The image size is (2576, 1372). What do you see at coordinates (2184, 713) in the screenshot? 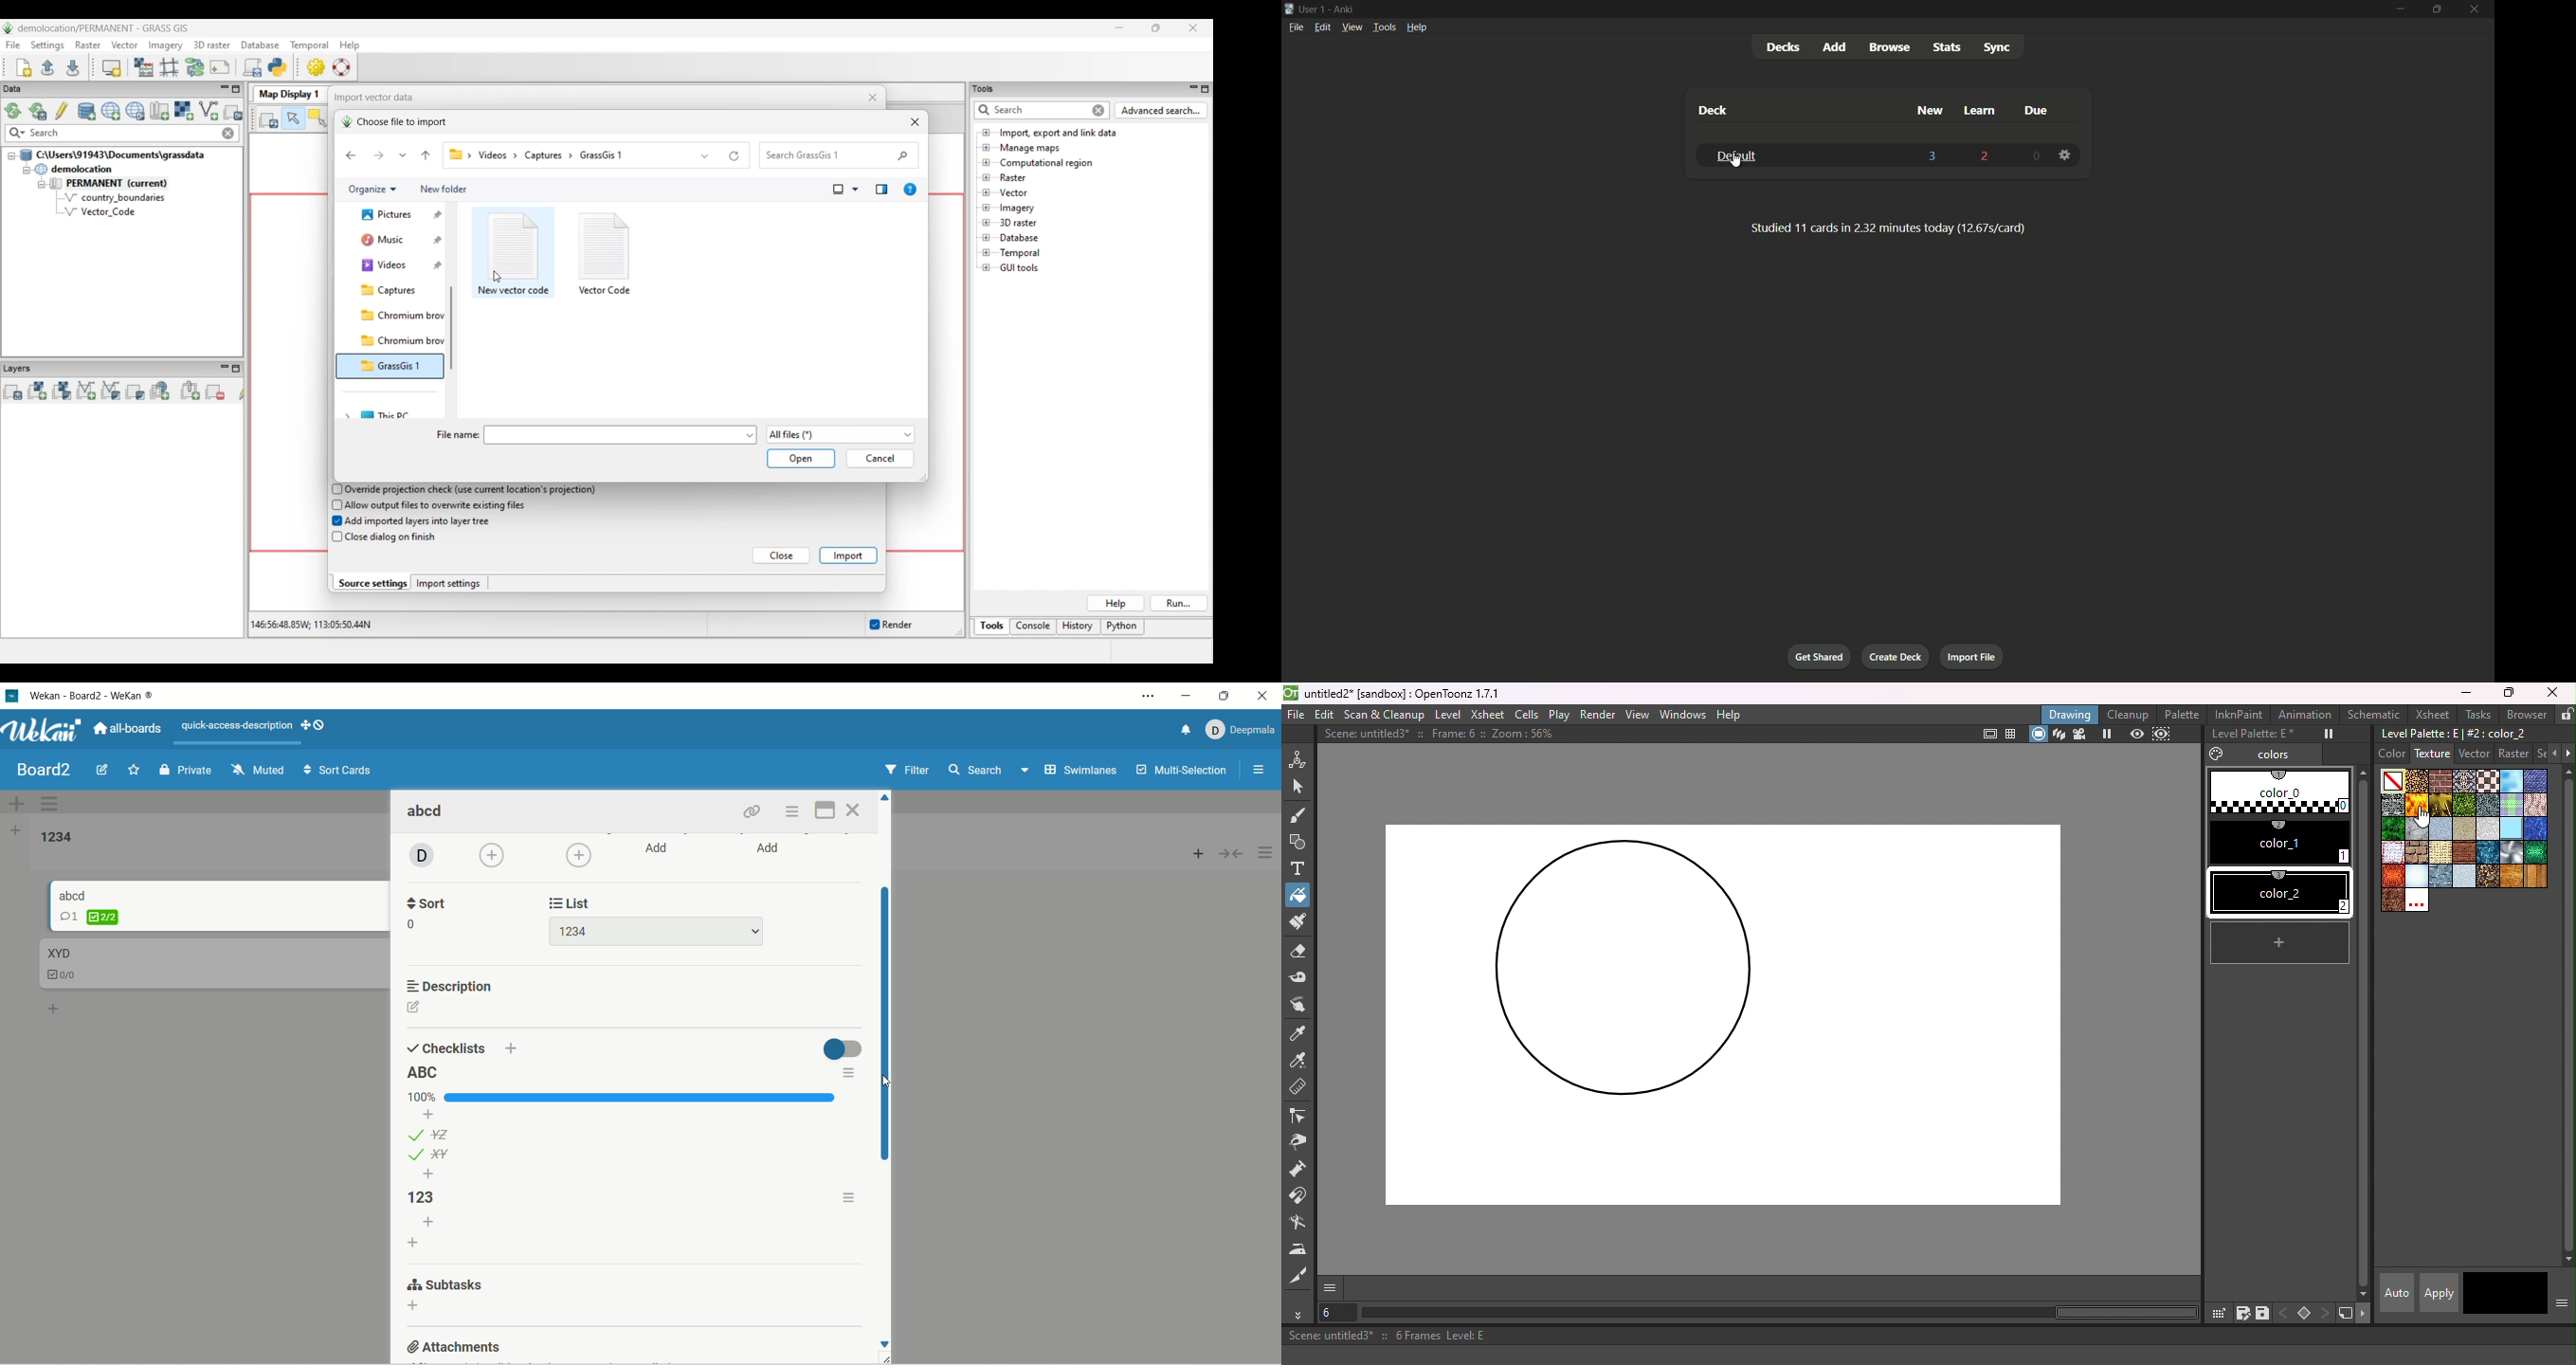
I see `Palette` at bounding box center [2184, 713].